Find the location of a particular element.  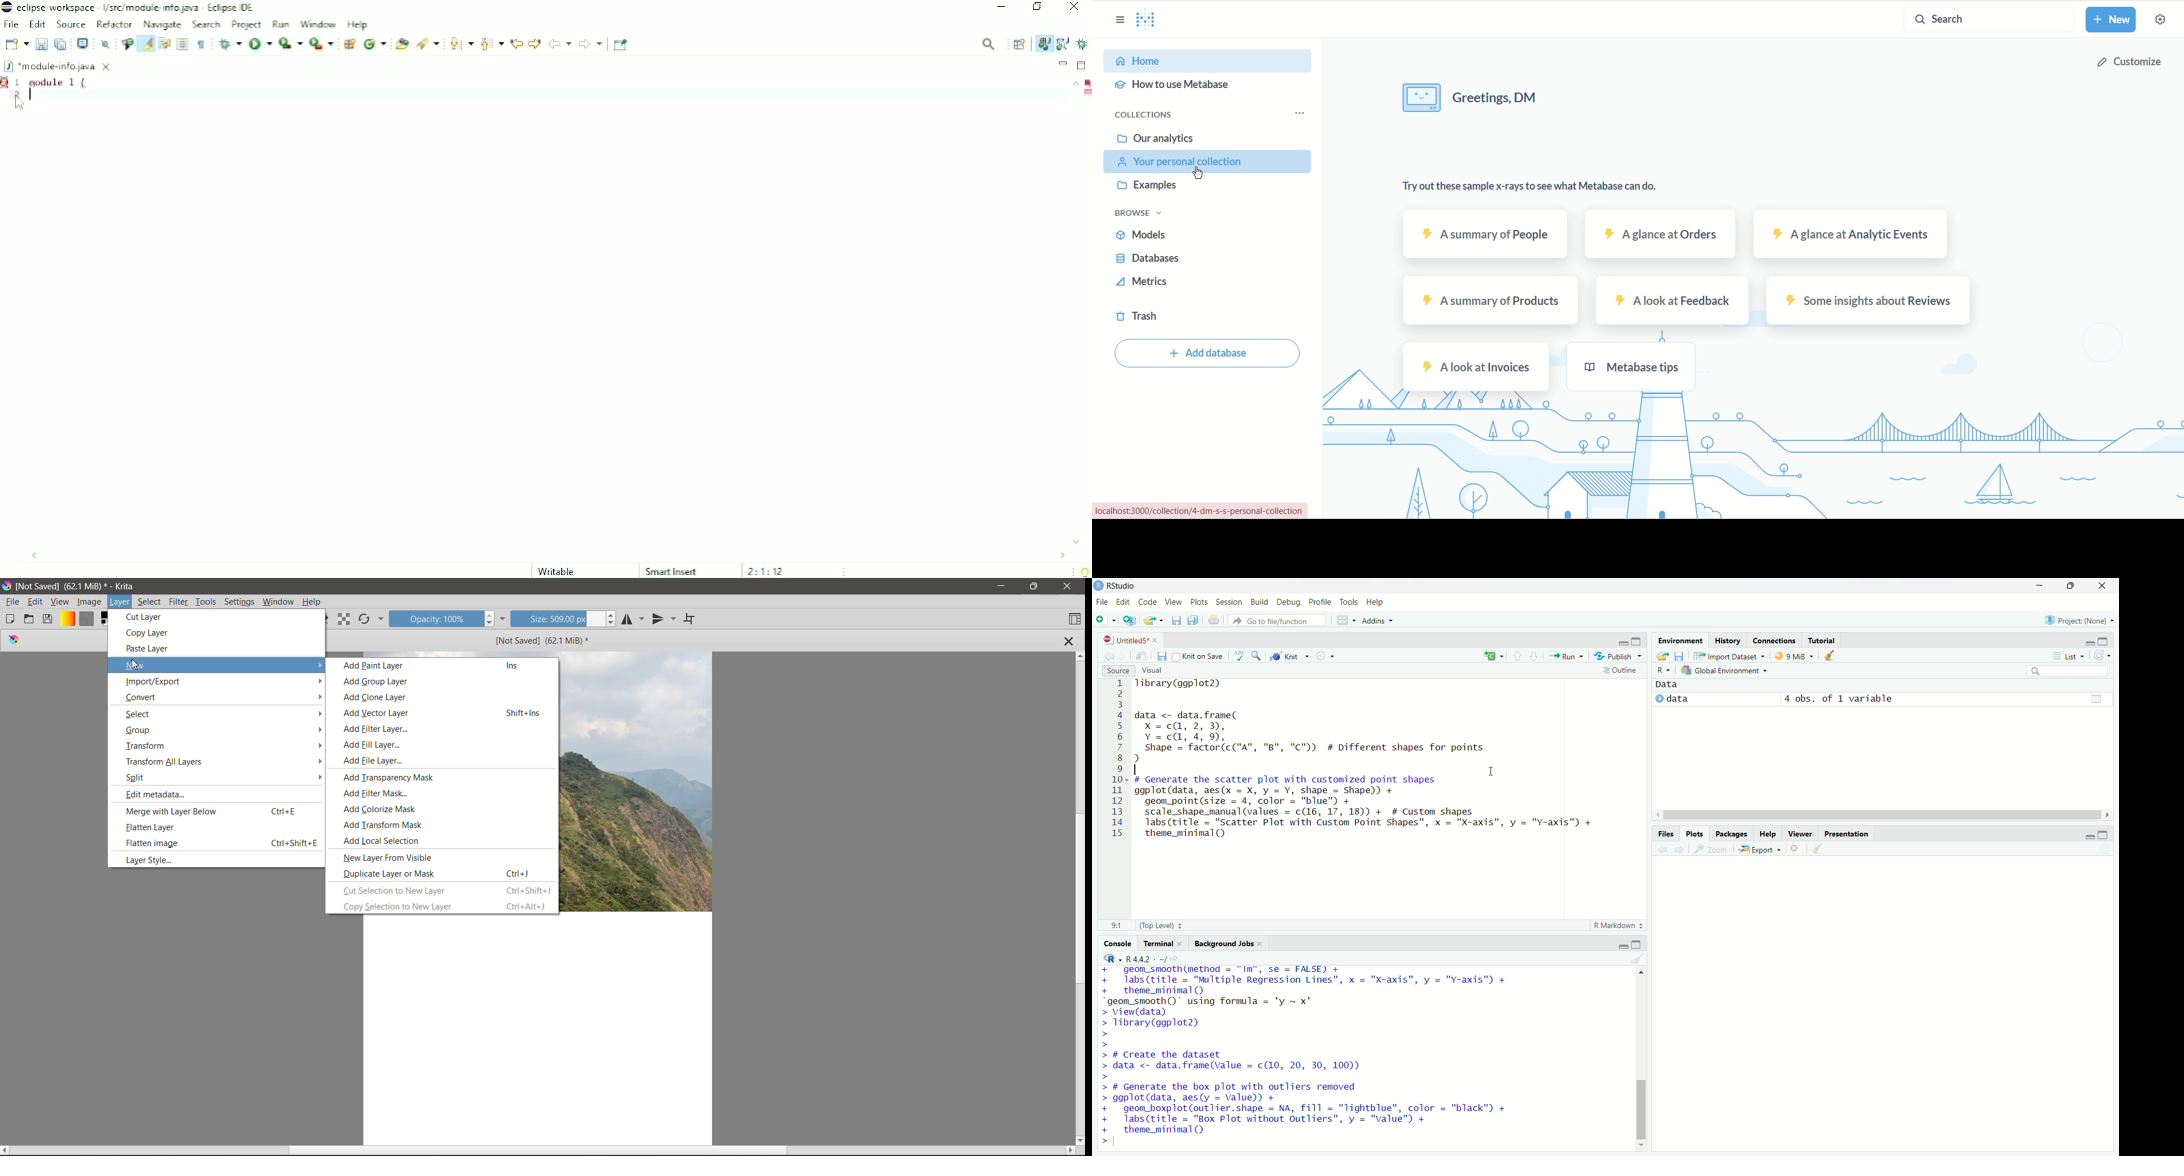

Run is located at coordinates (1566, 656).